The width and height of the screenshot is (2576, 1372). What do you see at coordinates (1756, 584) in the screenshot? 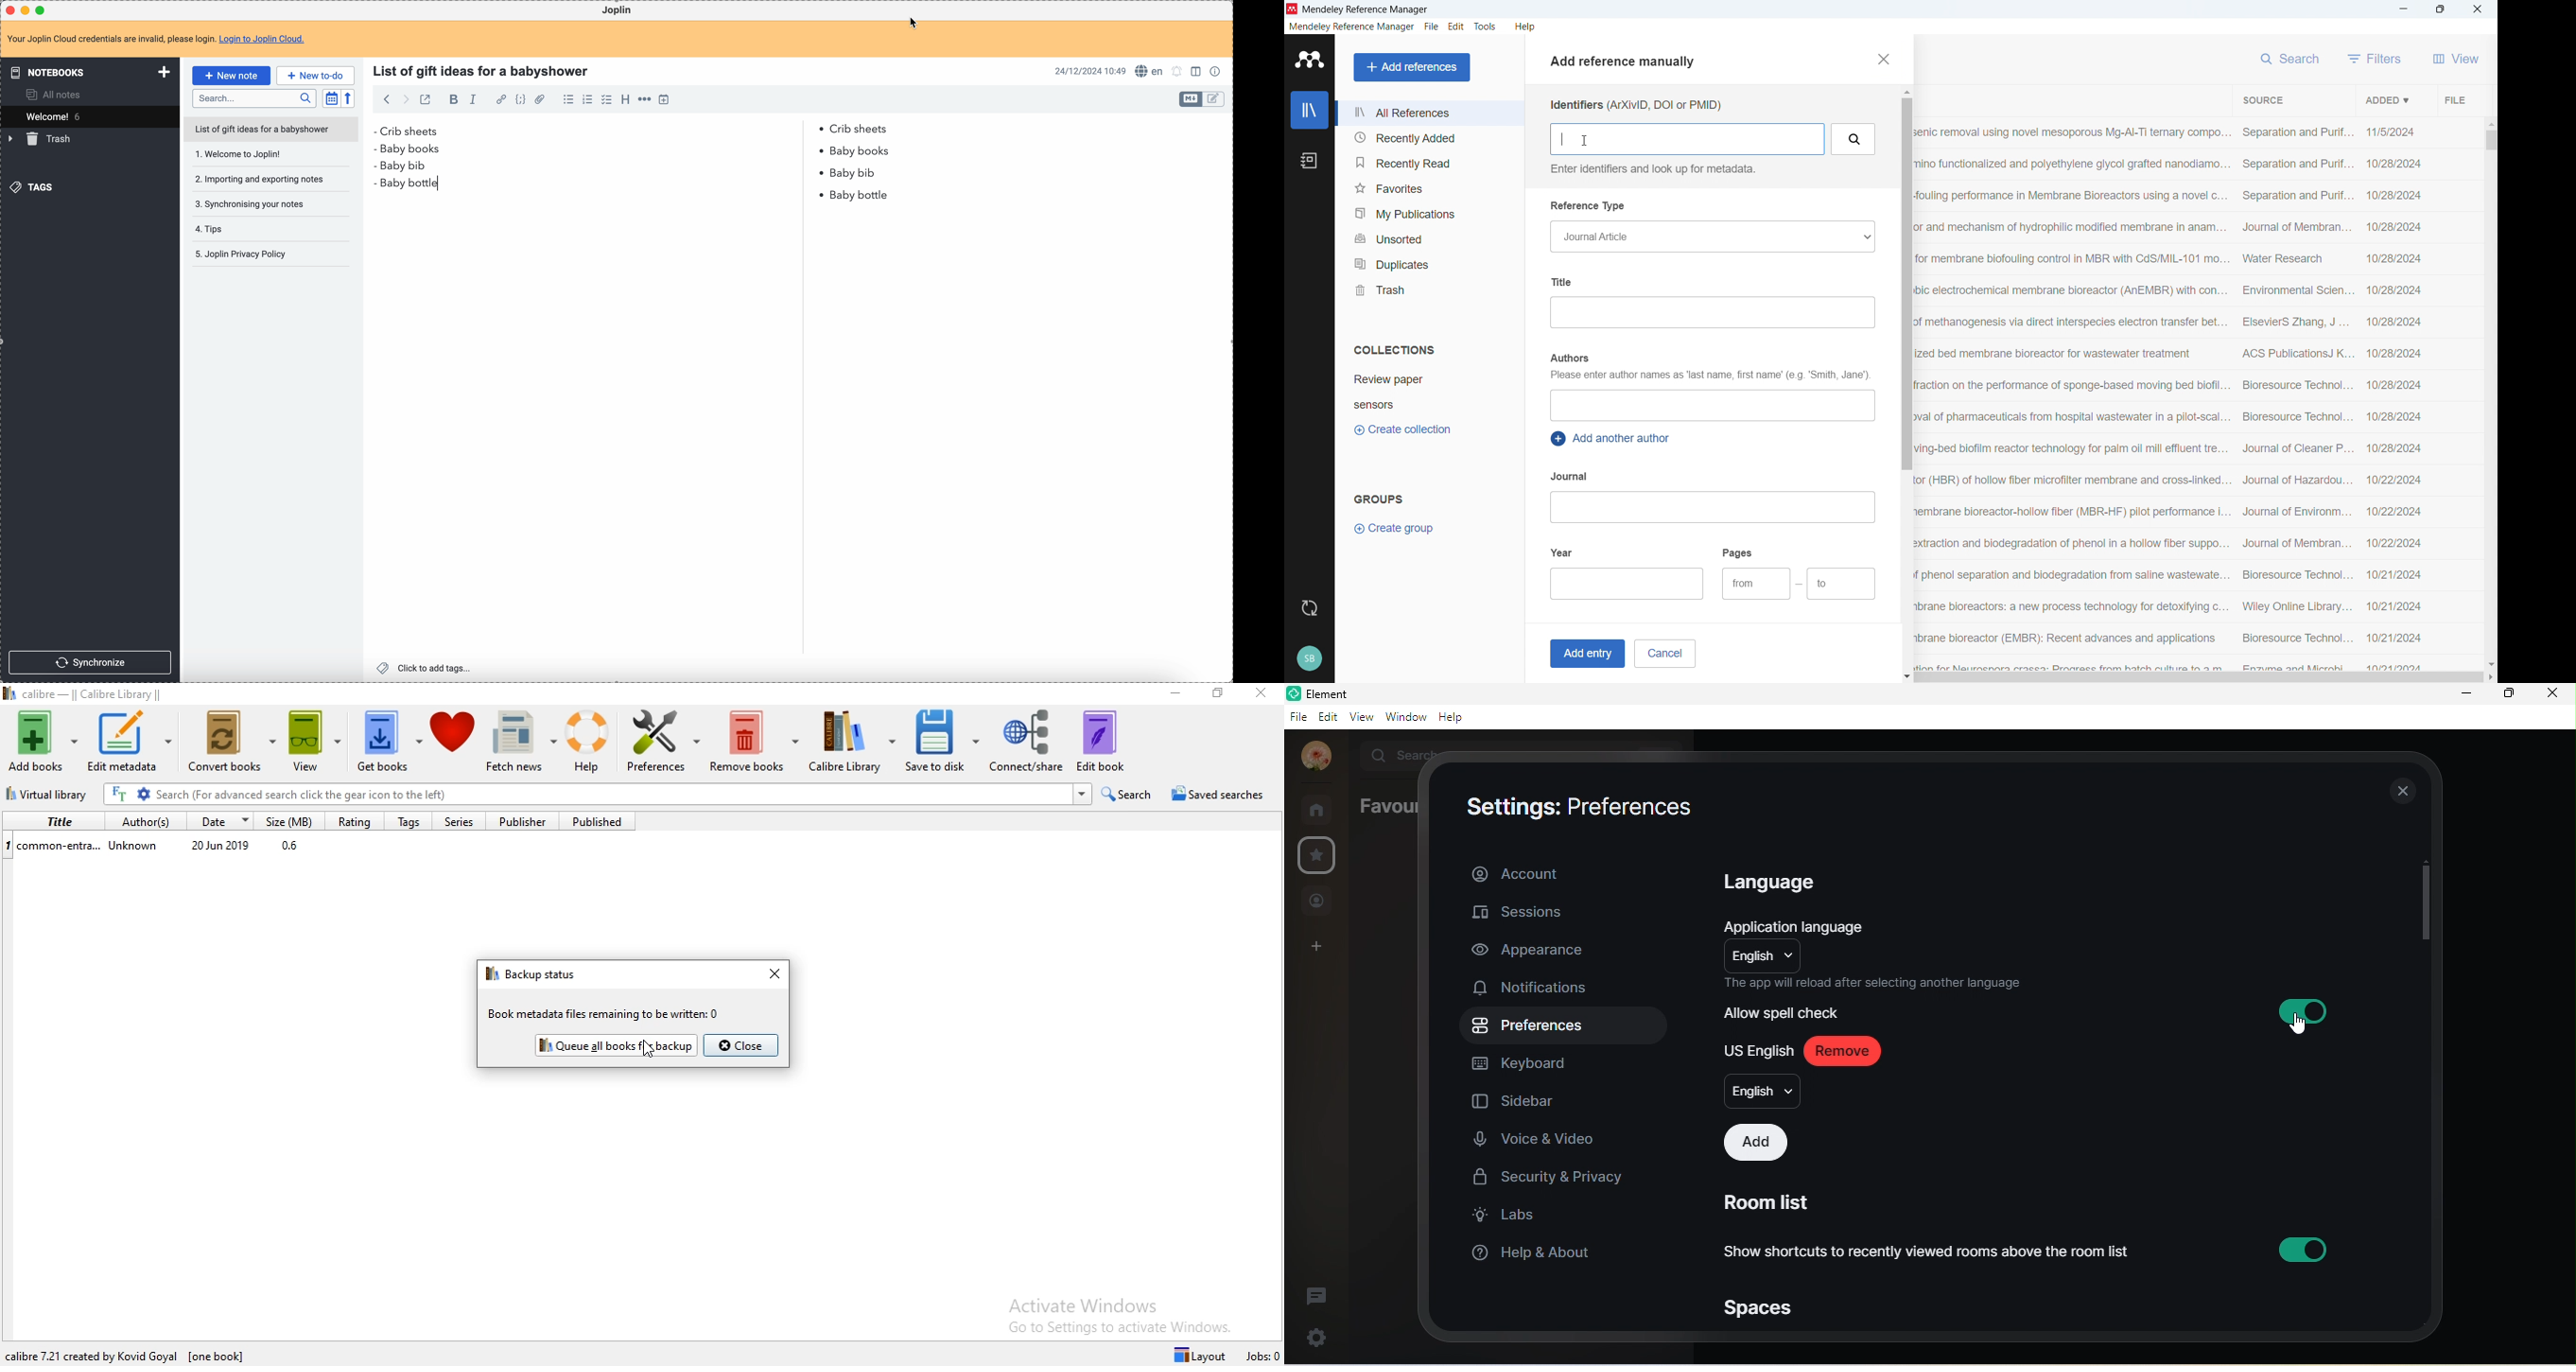
I see `Starting page ` at bounding box center [1756, 584].